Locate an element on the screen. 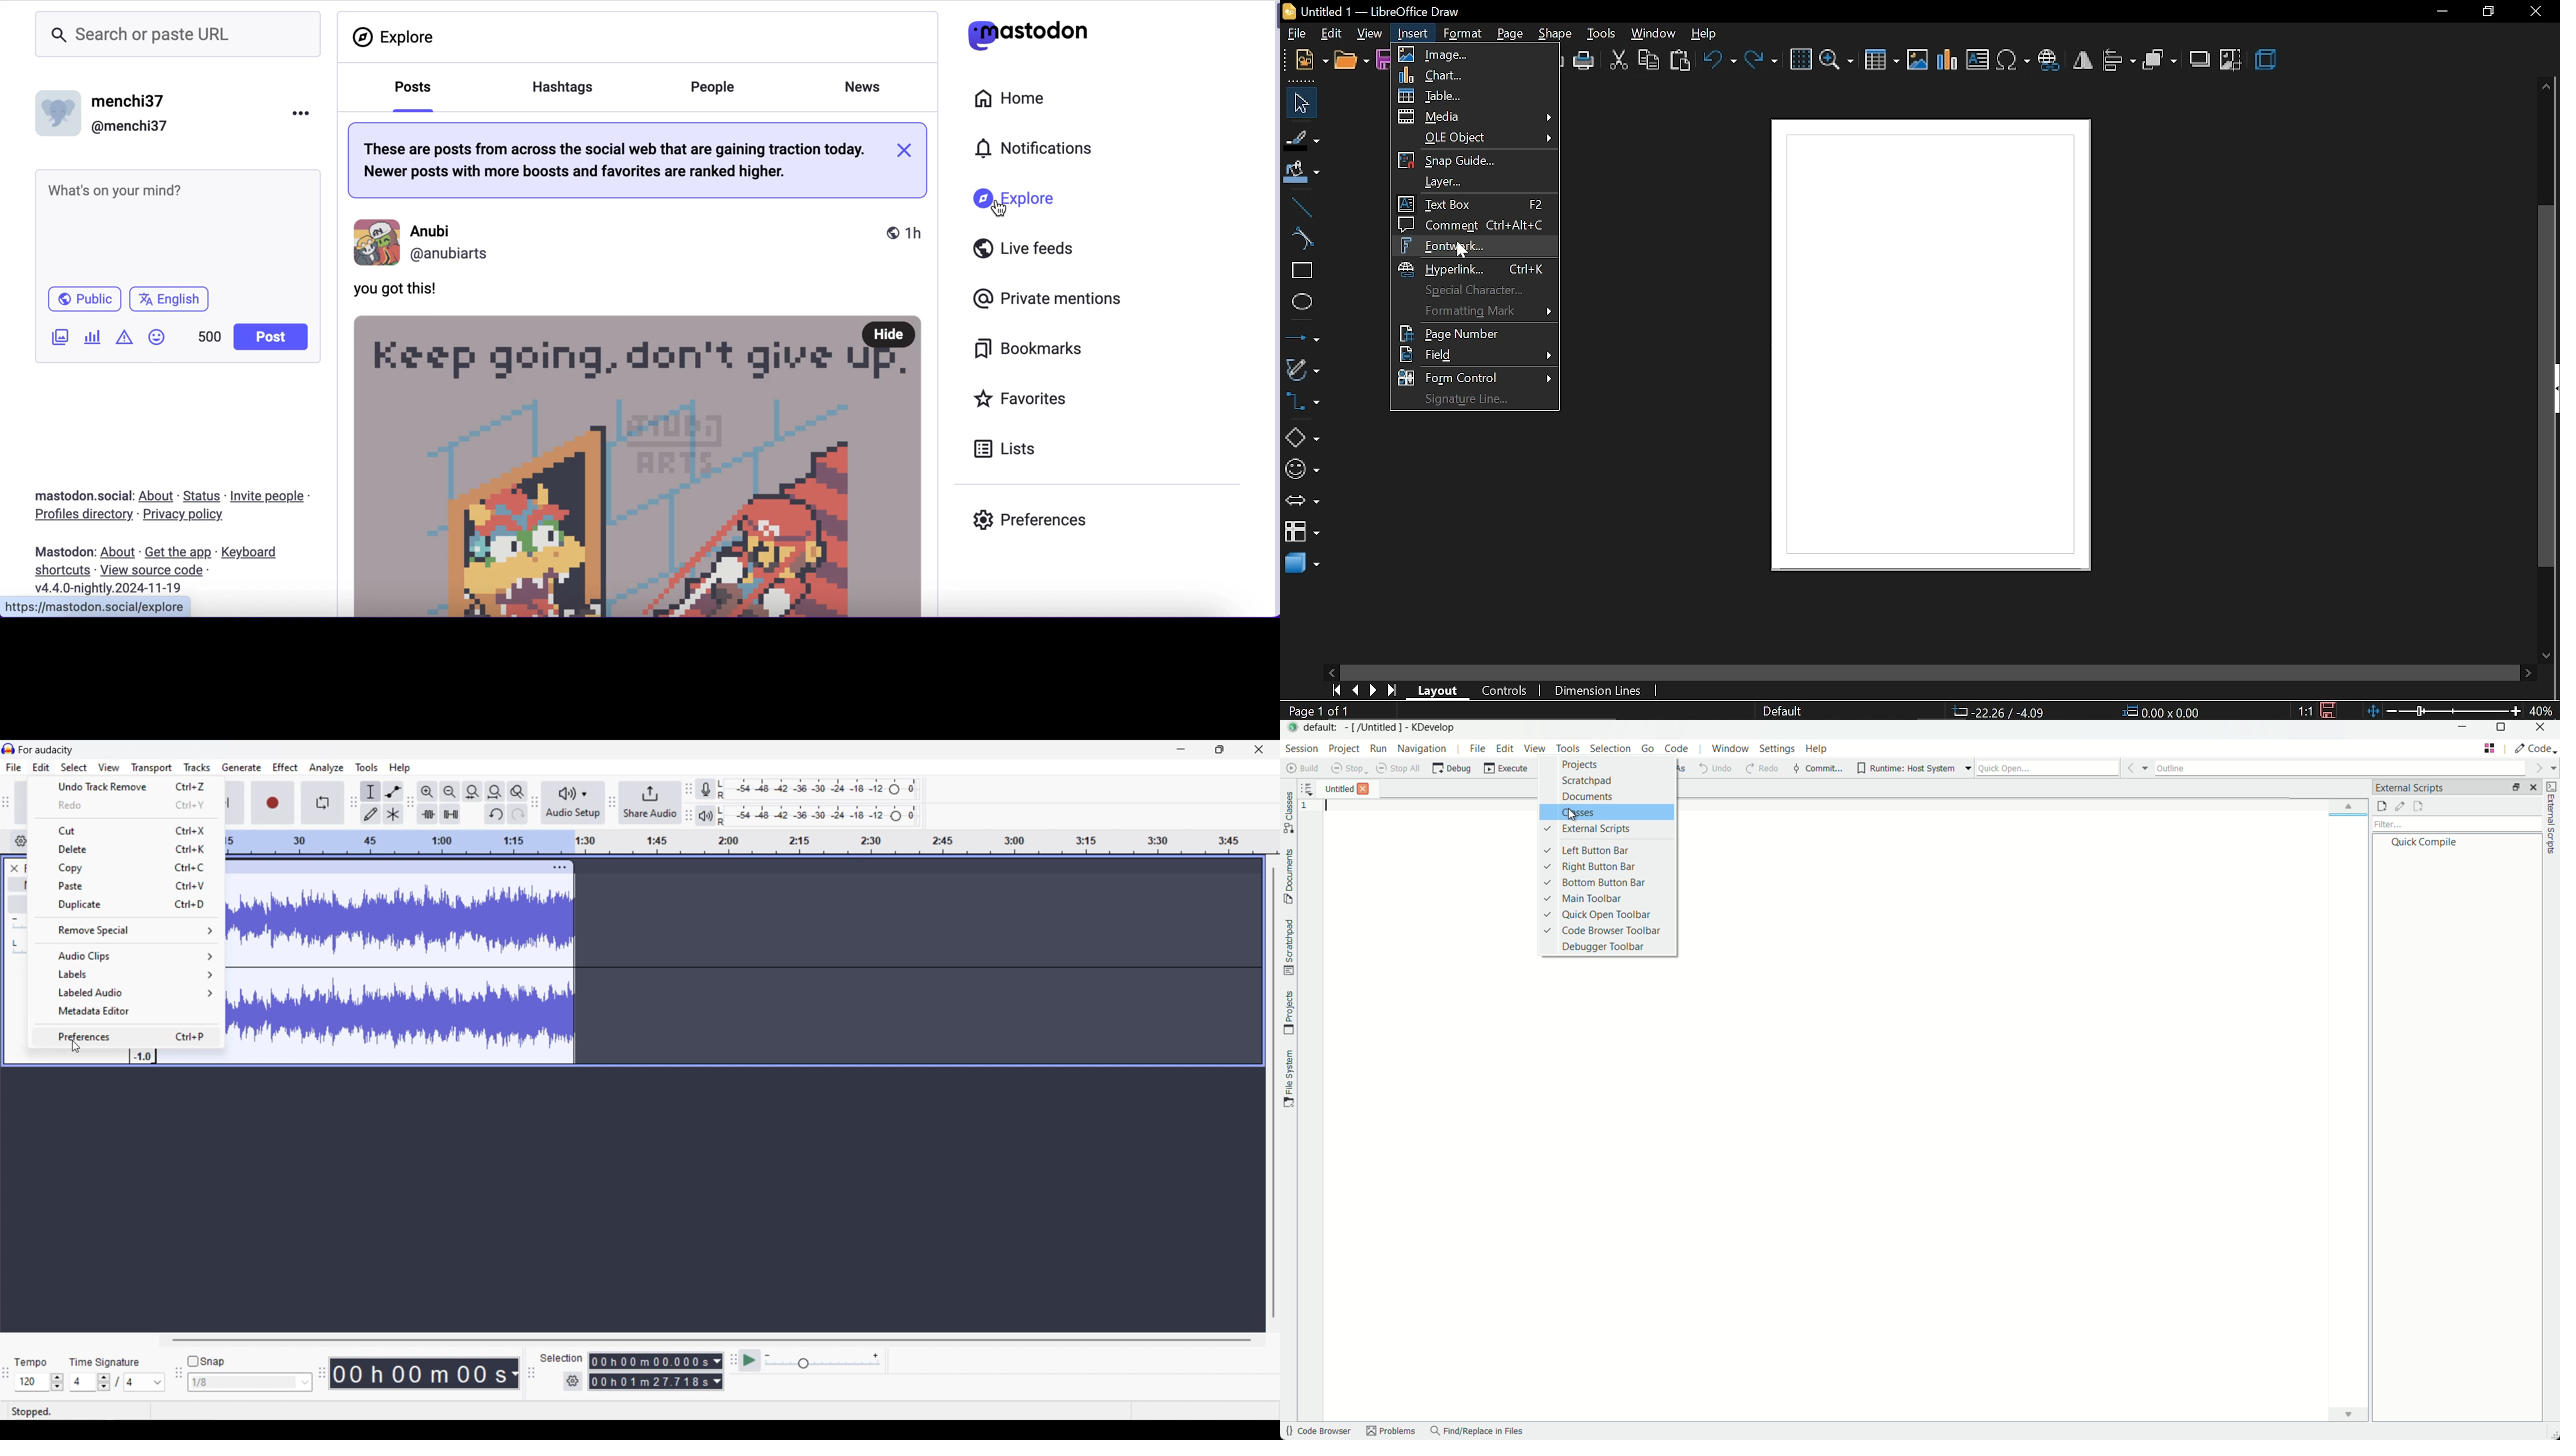  Zoom out is located at coordinates (449, 791).